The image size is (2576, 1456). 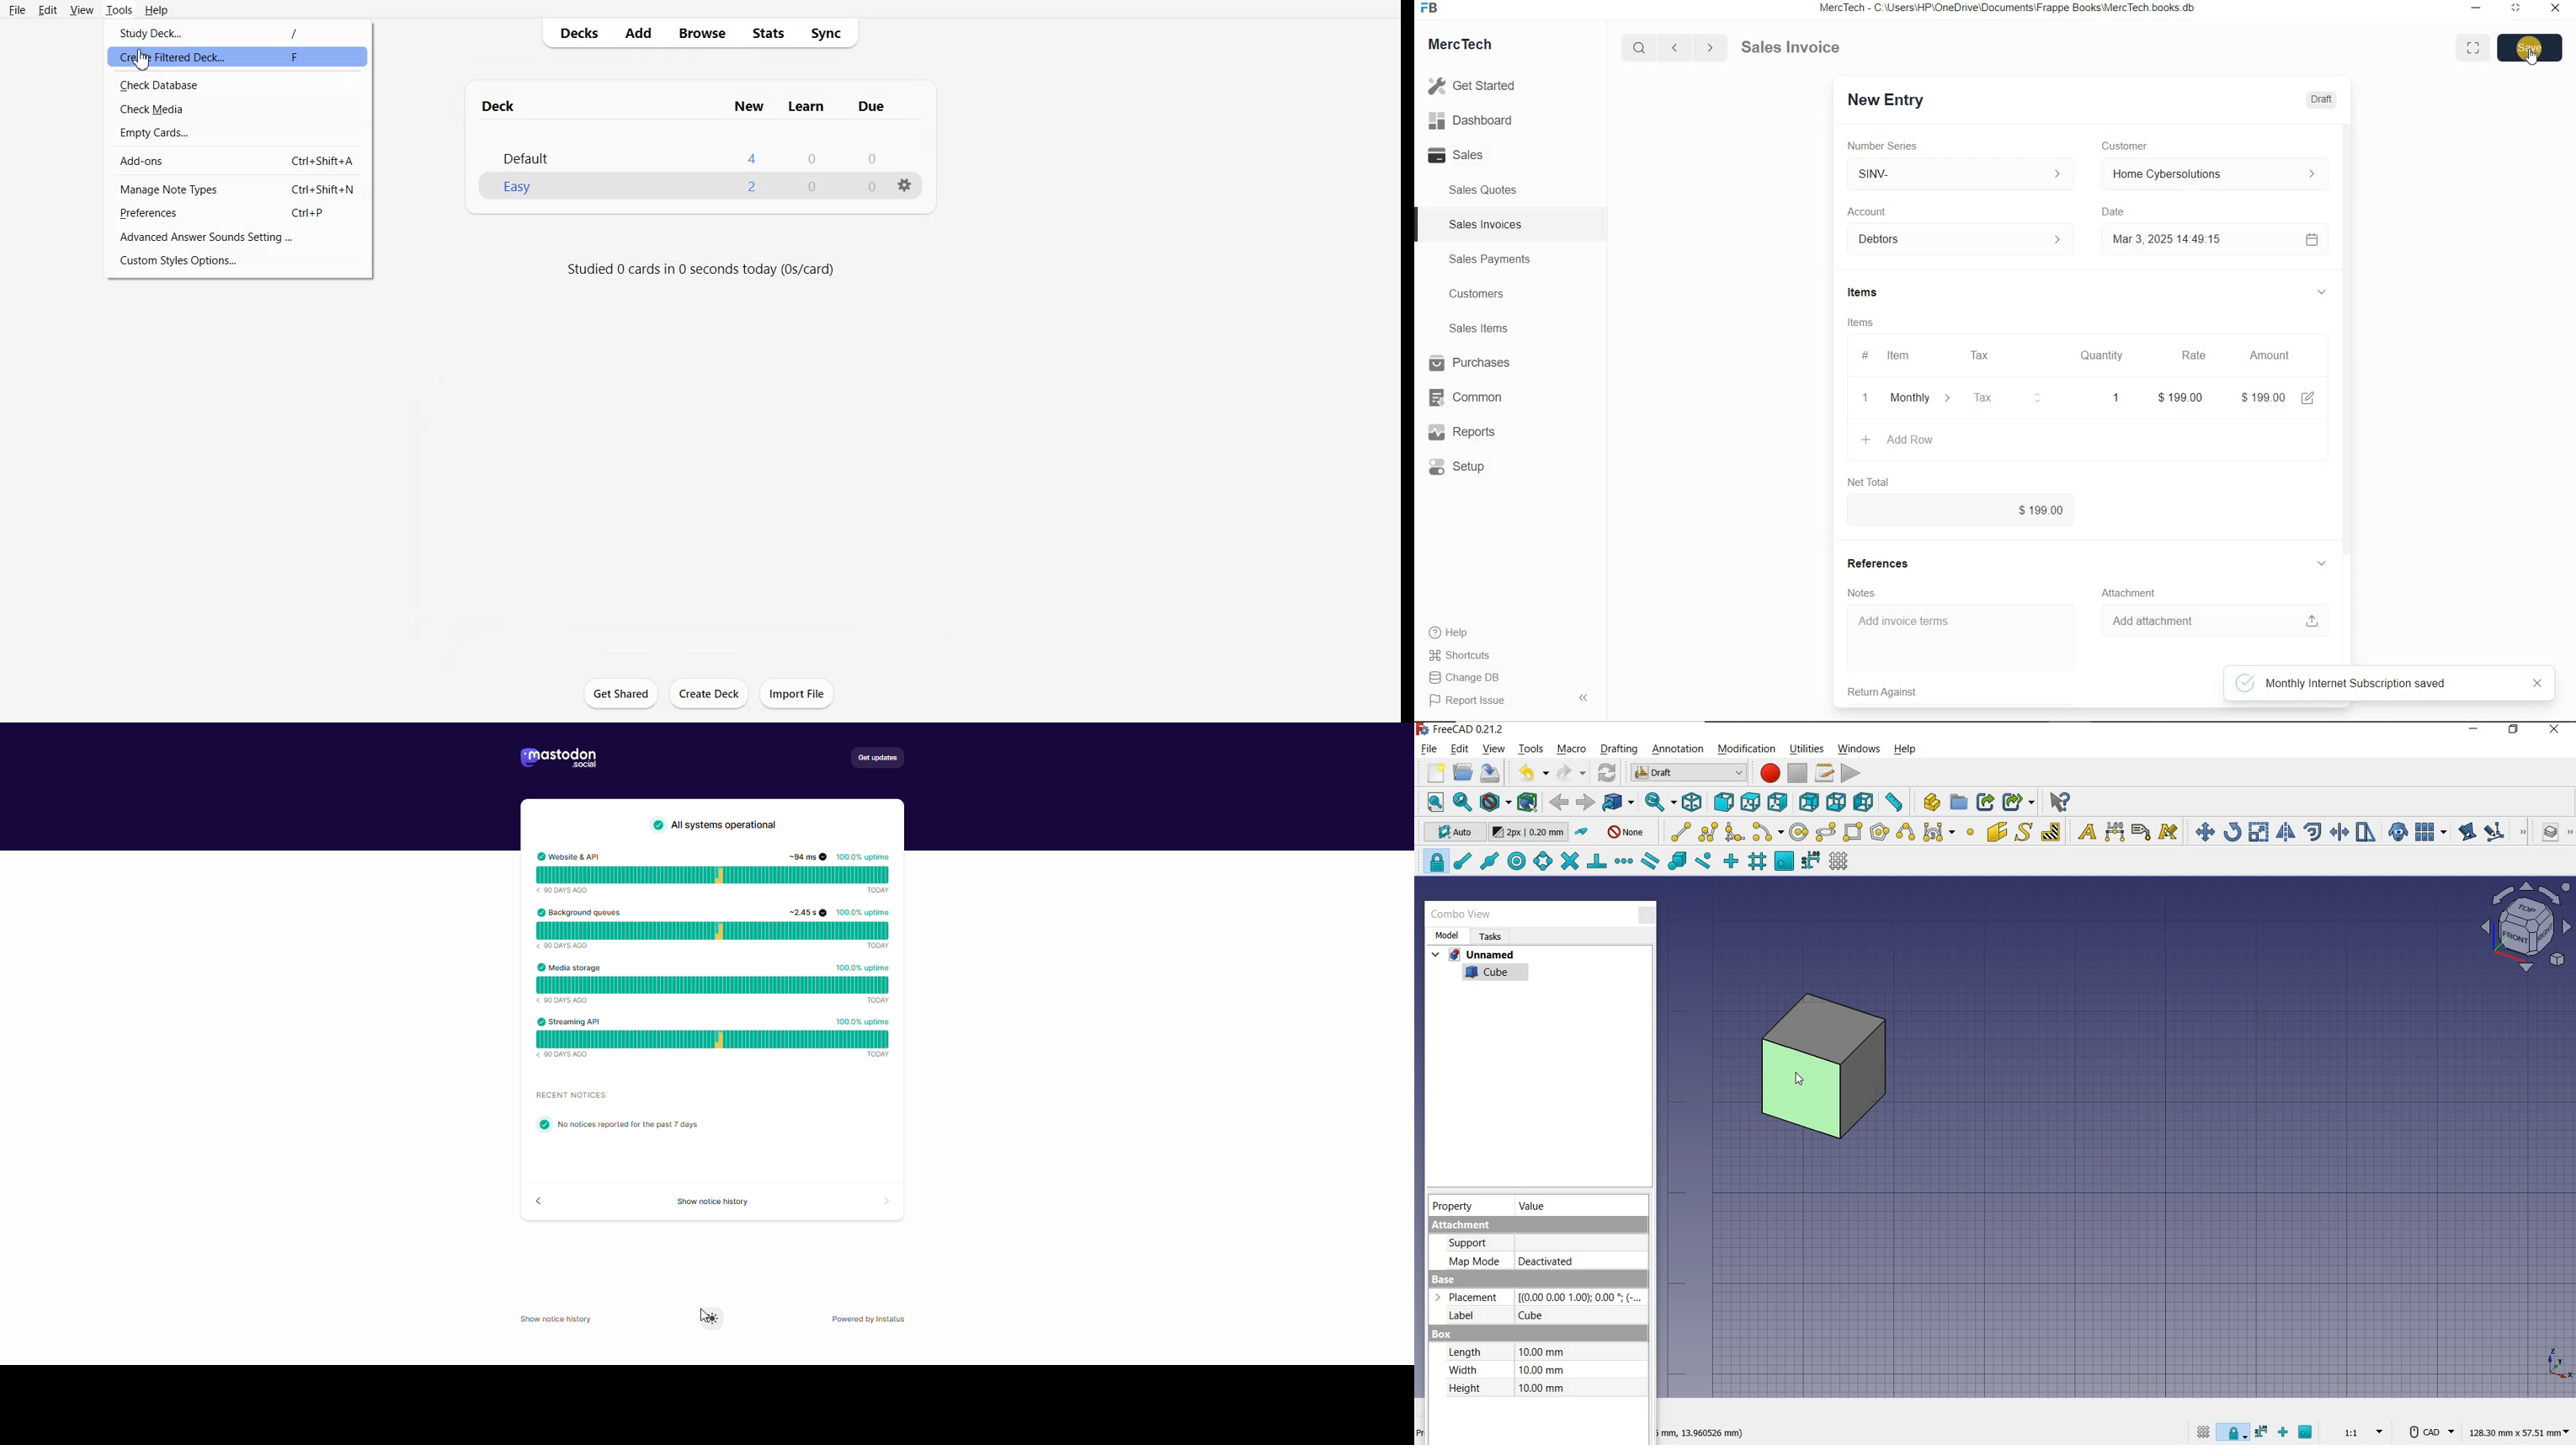 I want to click on Tax, so click(x=1980, y=354).